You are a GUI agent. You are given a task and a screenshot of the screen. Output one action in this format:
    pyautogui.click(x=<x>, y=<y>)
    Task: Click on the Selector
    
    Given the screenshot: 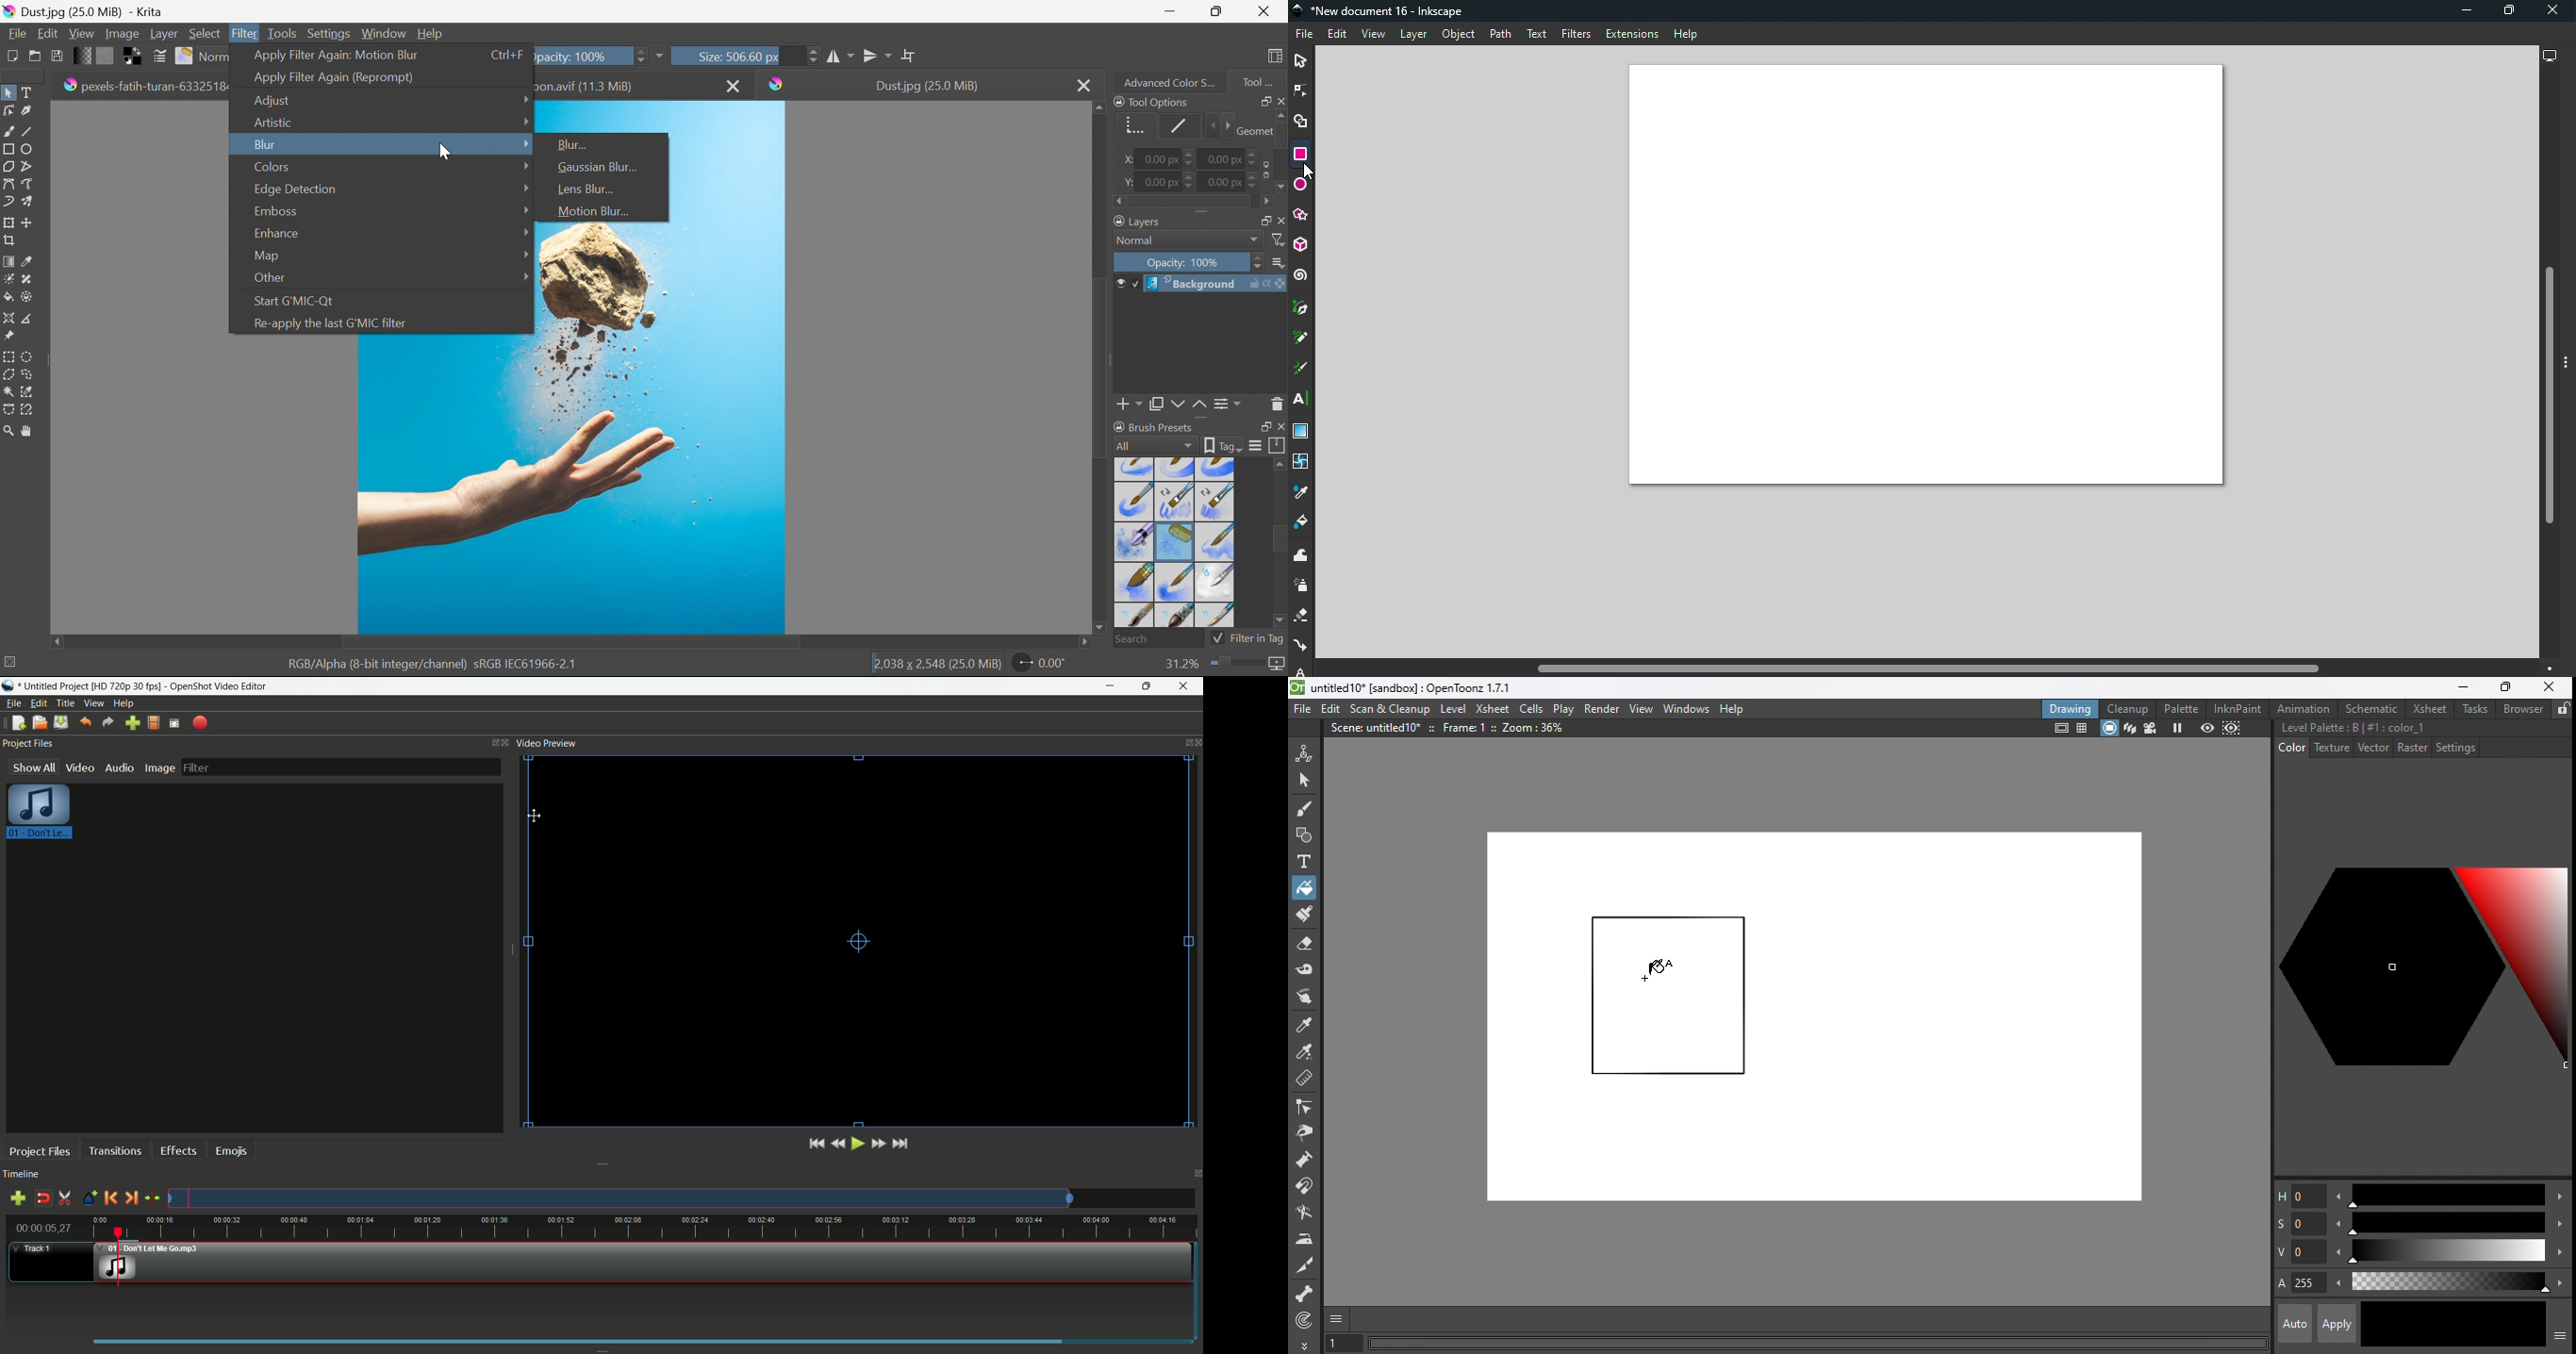 What is the action you would take?
    pyautogui.click(x=1300, y=62)
    